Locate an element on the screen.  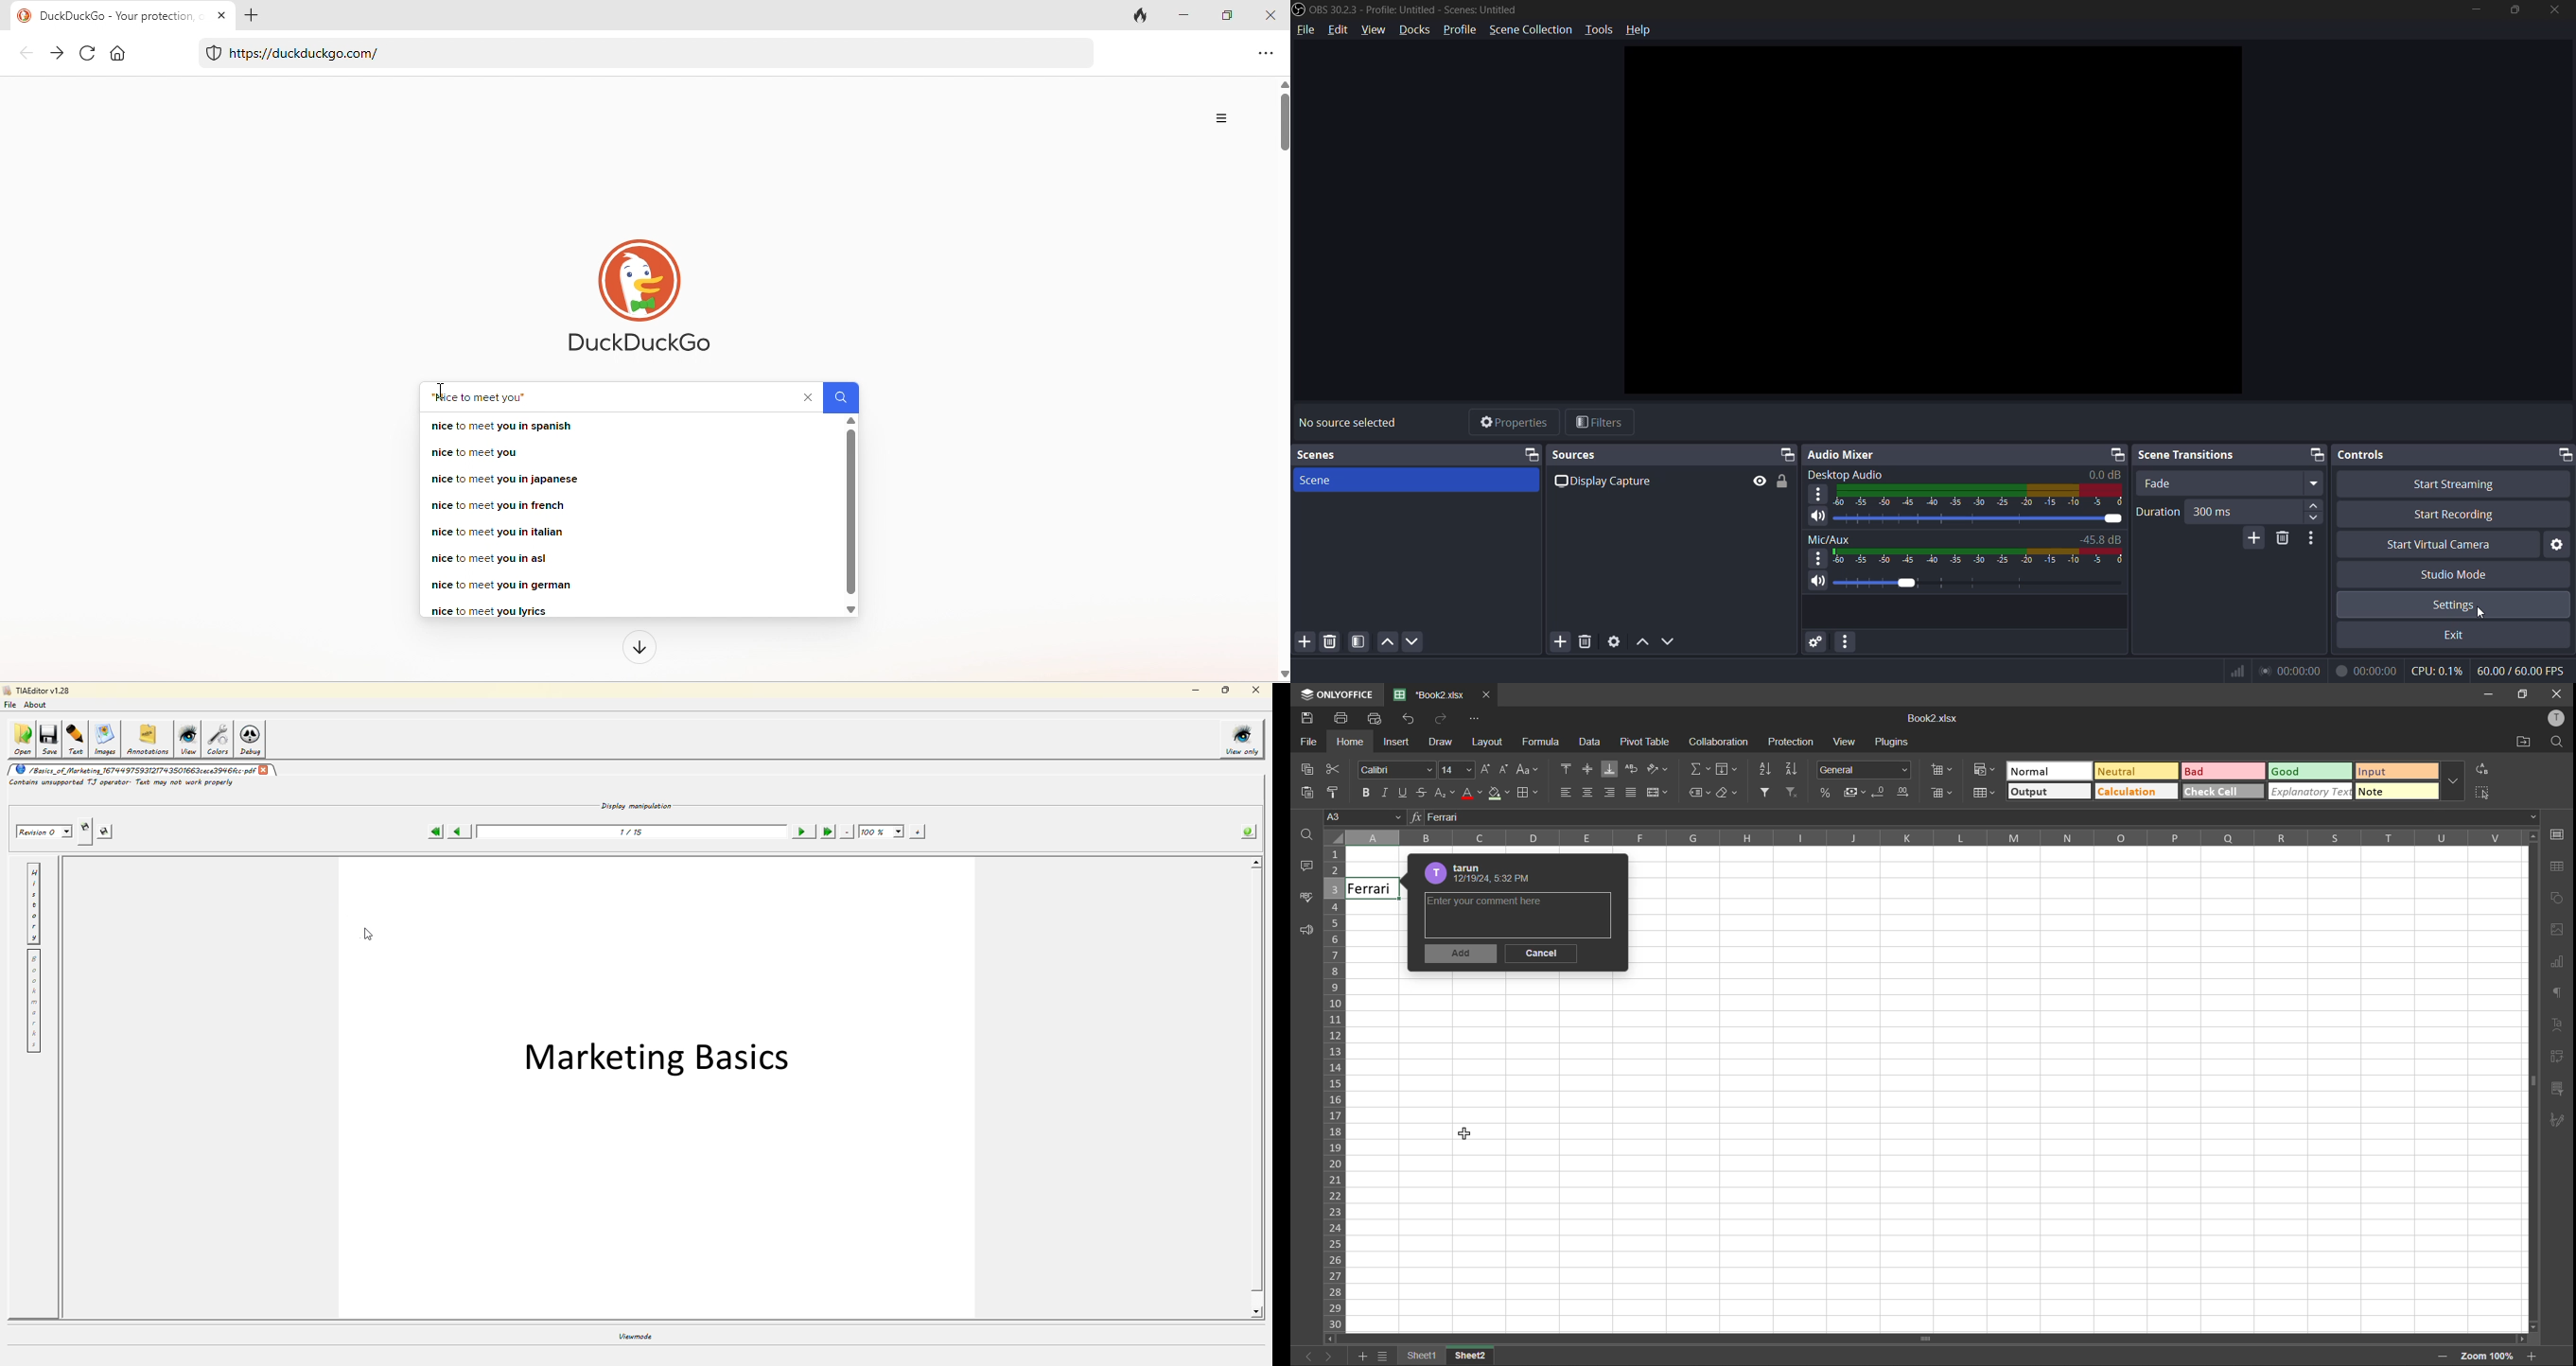
good is located at coordinates (2310, 772).